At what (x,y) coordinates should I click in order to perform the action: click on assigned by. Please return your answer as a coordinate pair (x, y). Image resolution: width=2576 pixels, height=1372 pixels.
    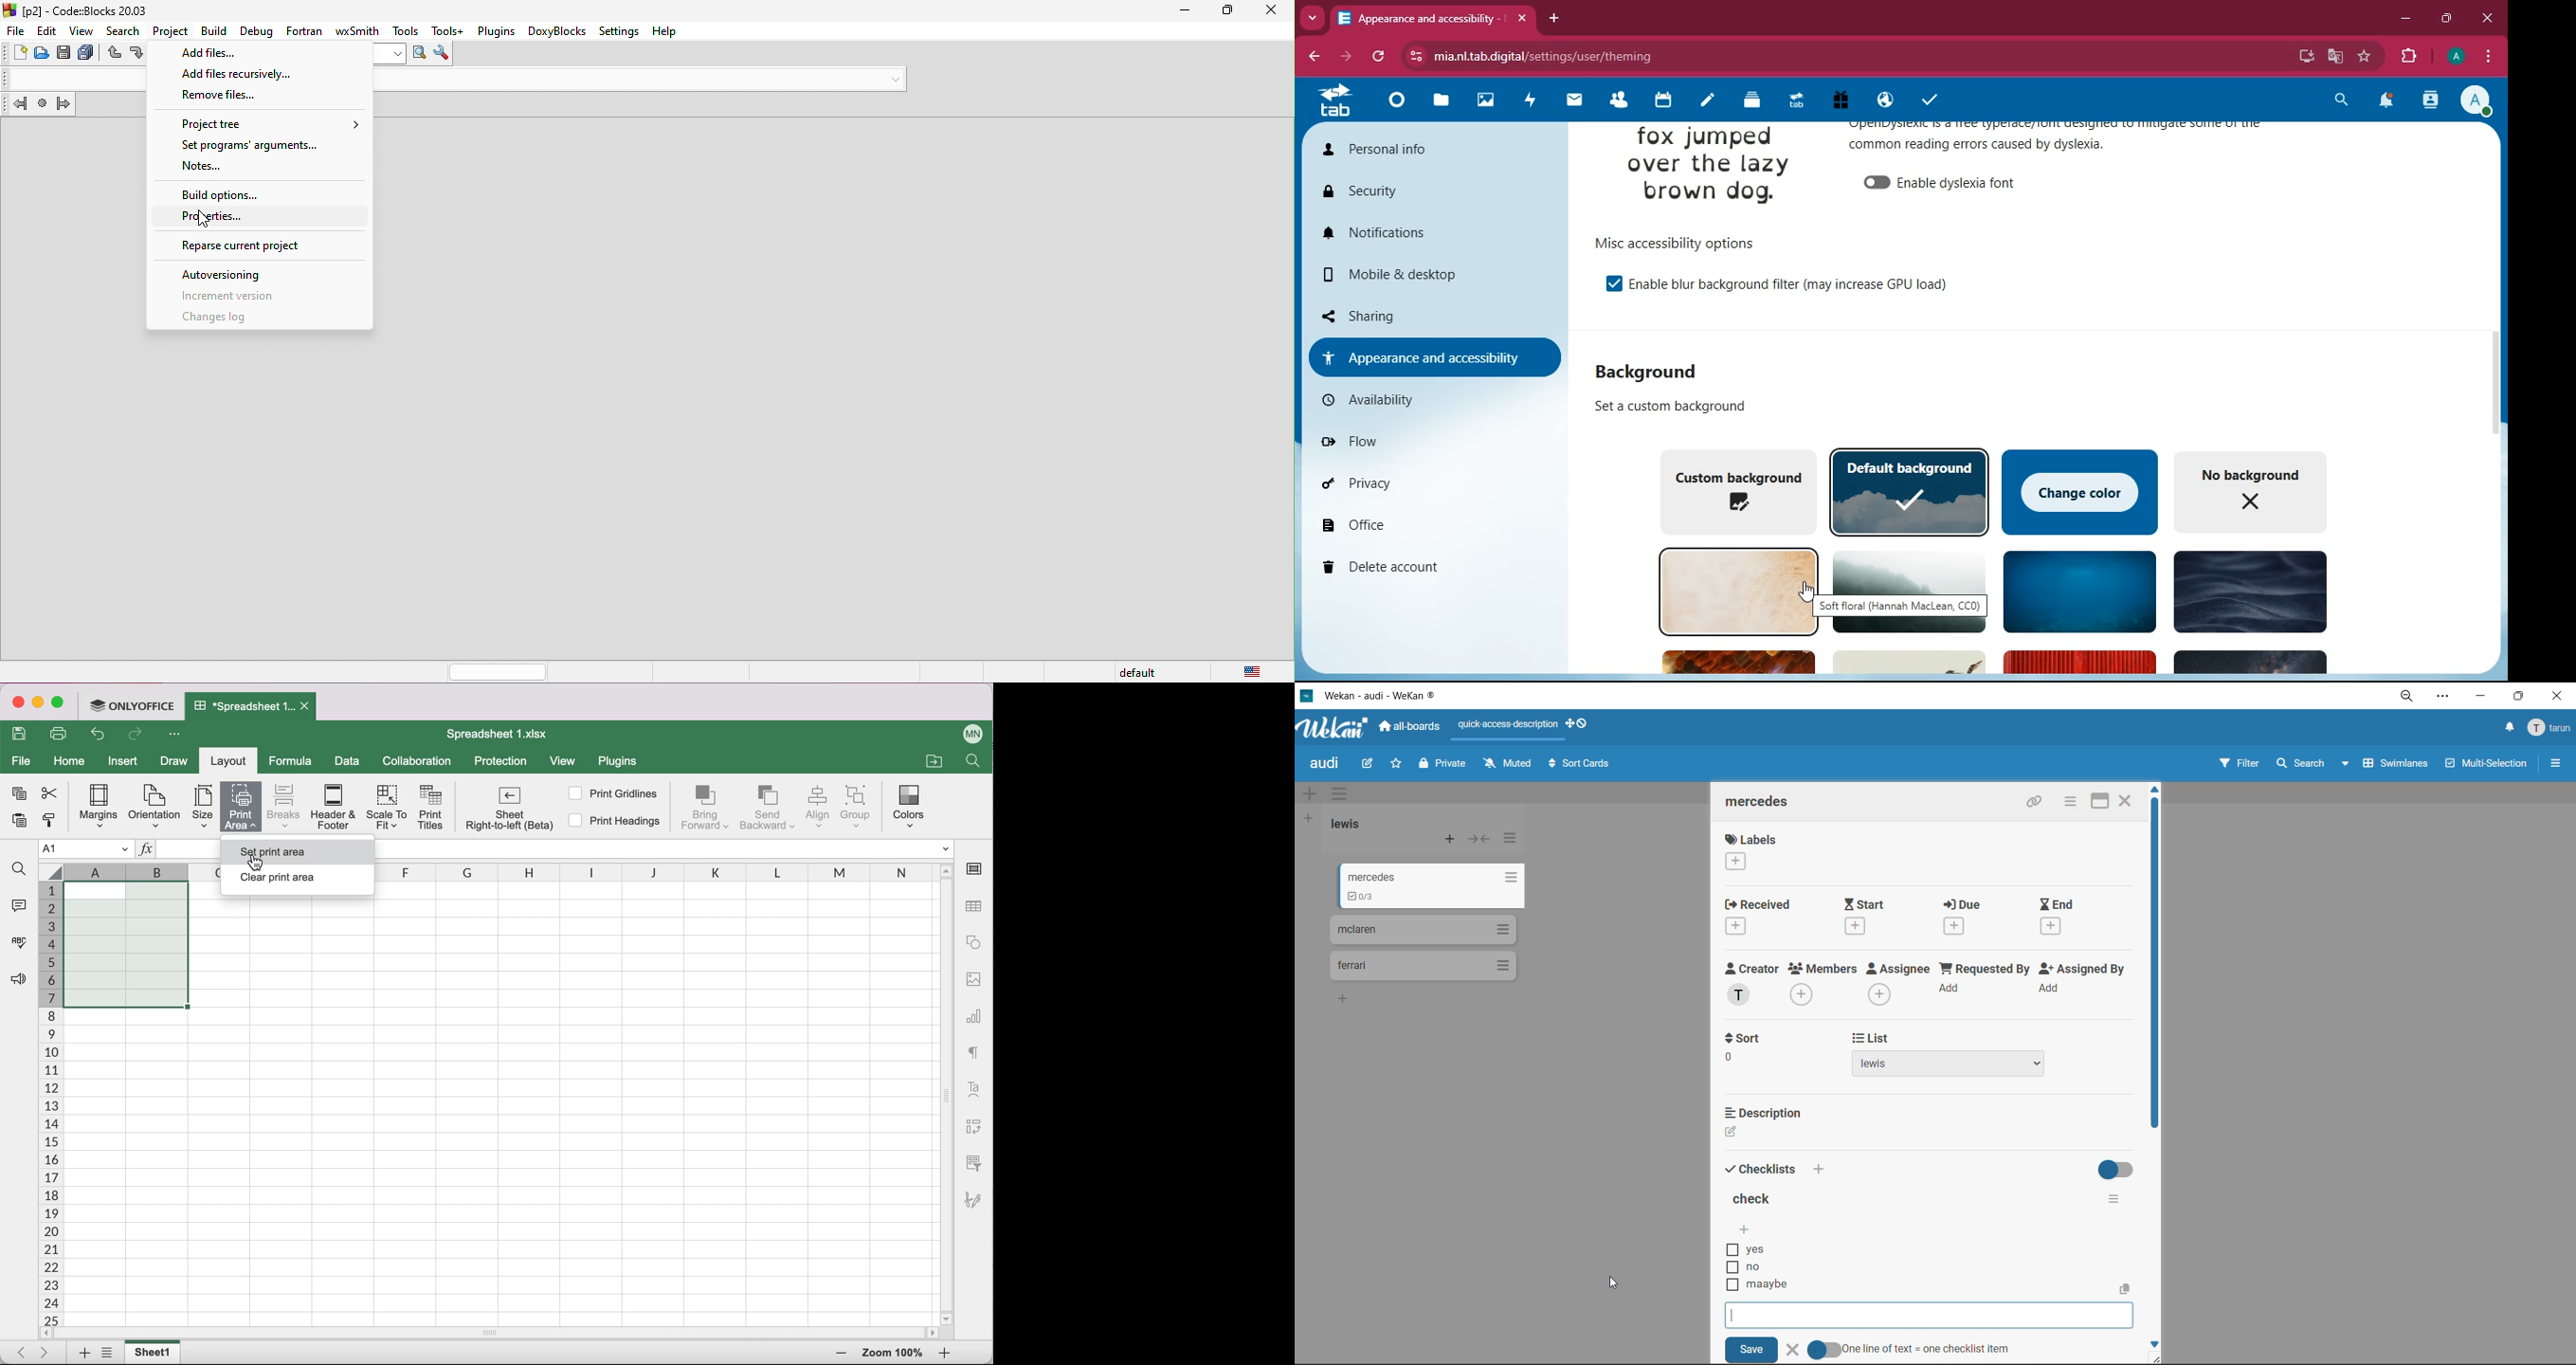
    Looking at the image, I should click on (2083, 982).